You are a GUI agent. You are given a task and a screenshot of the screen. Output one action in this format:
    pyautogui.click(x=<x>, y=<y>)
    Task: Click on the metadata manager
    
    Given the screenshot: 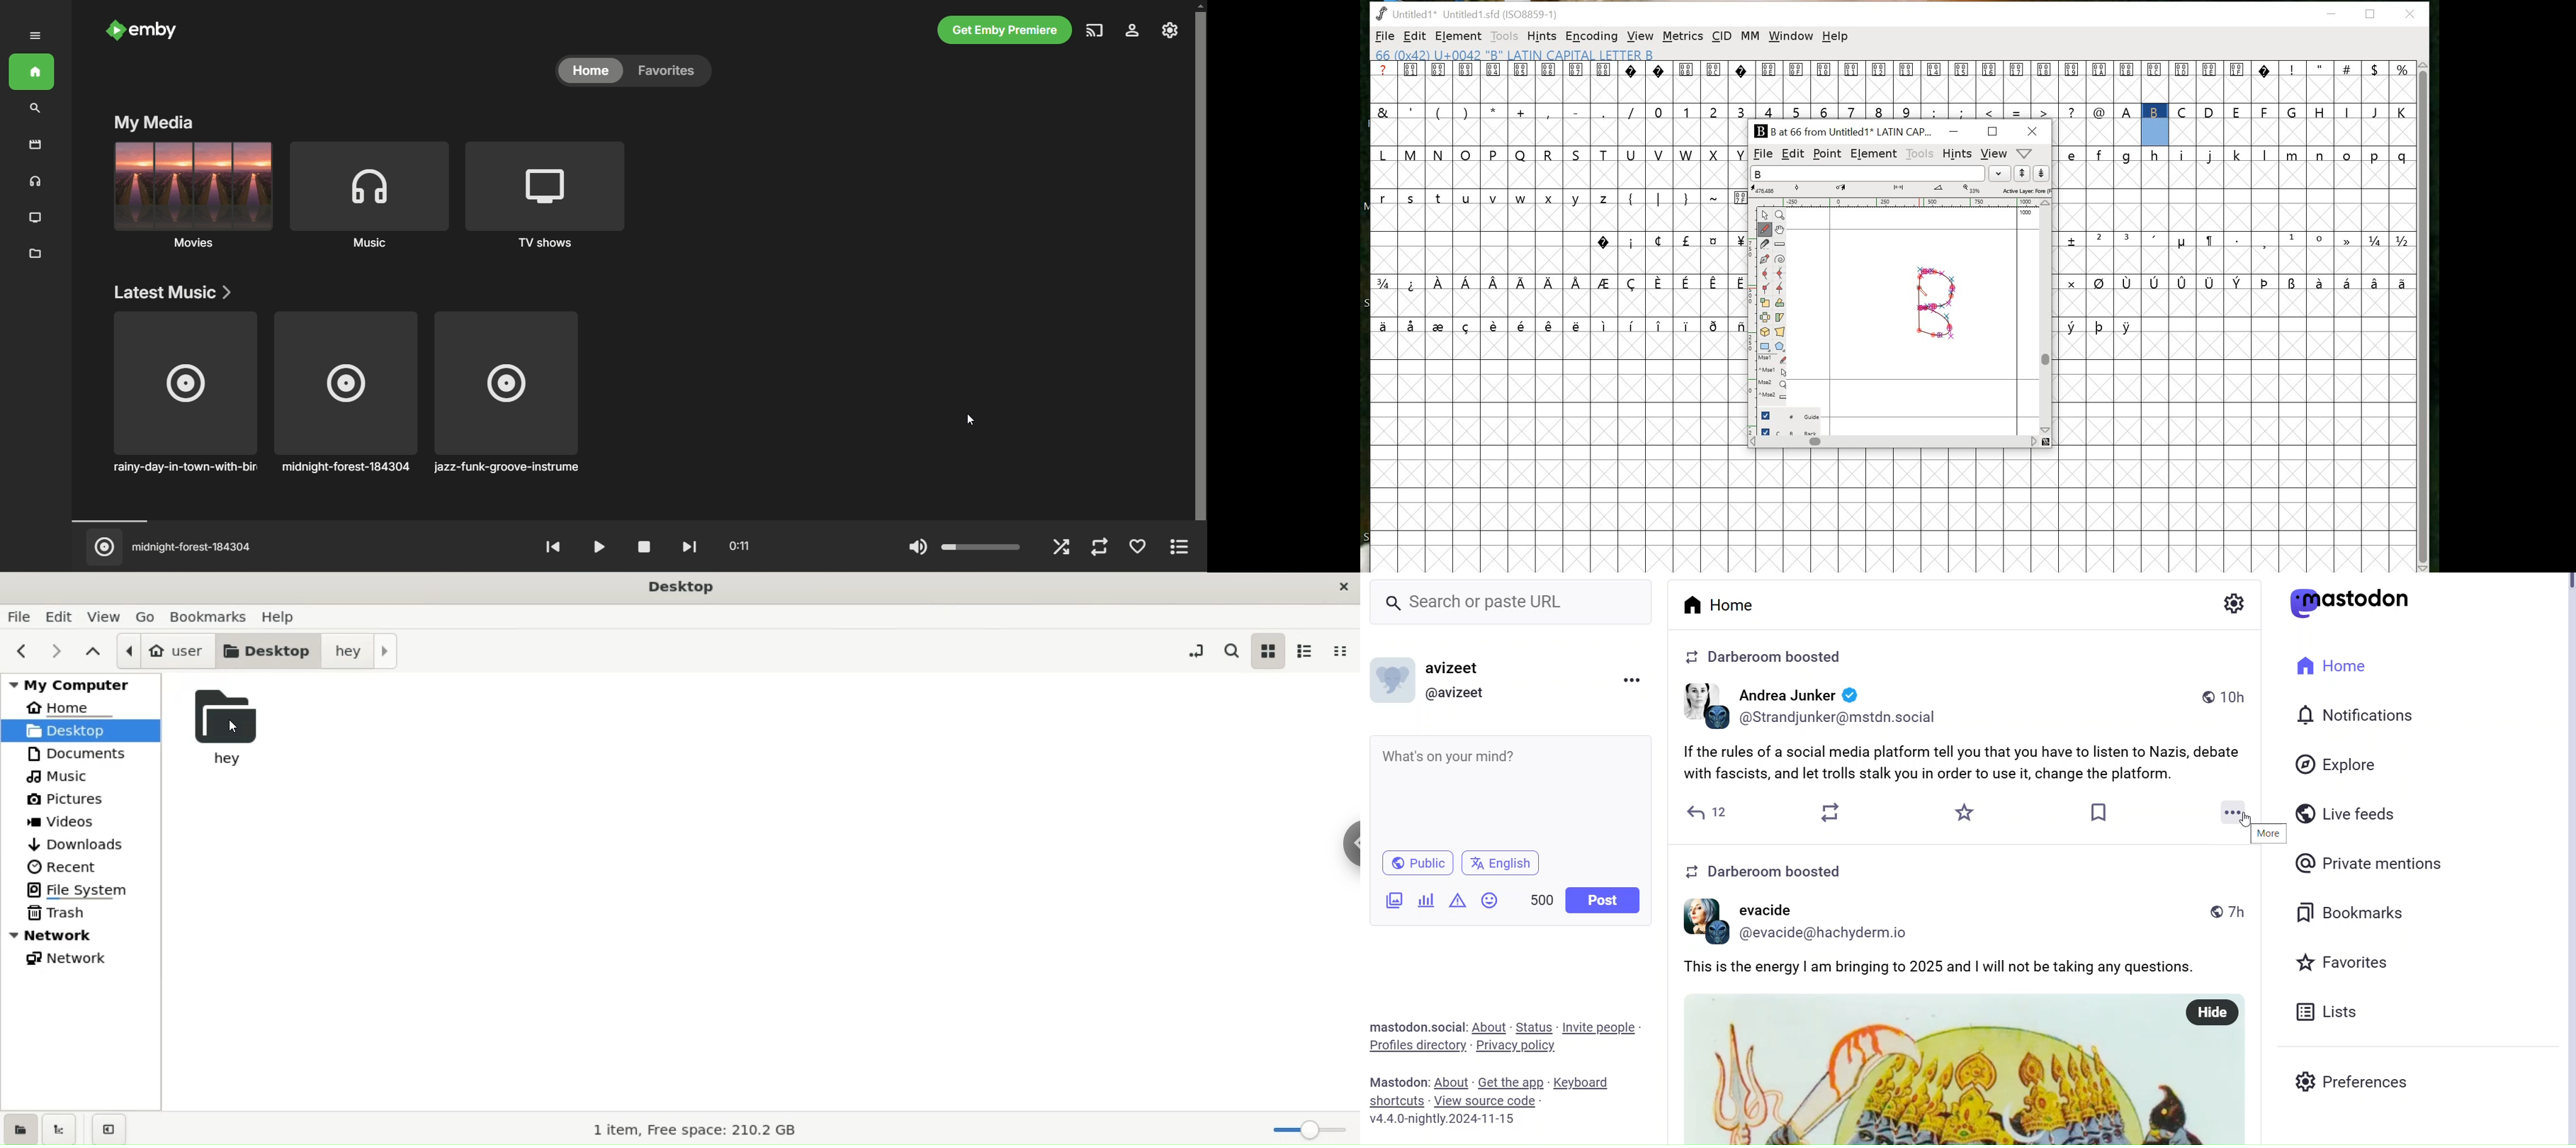 What is the action you would take?
    pyautogui.click(x=35, y=254)
    